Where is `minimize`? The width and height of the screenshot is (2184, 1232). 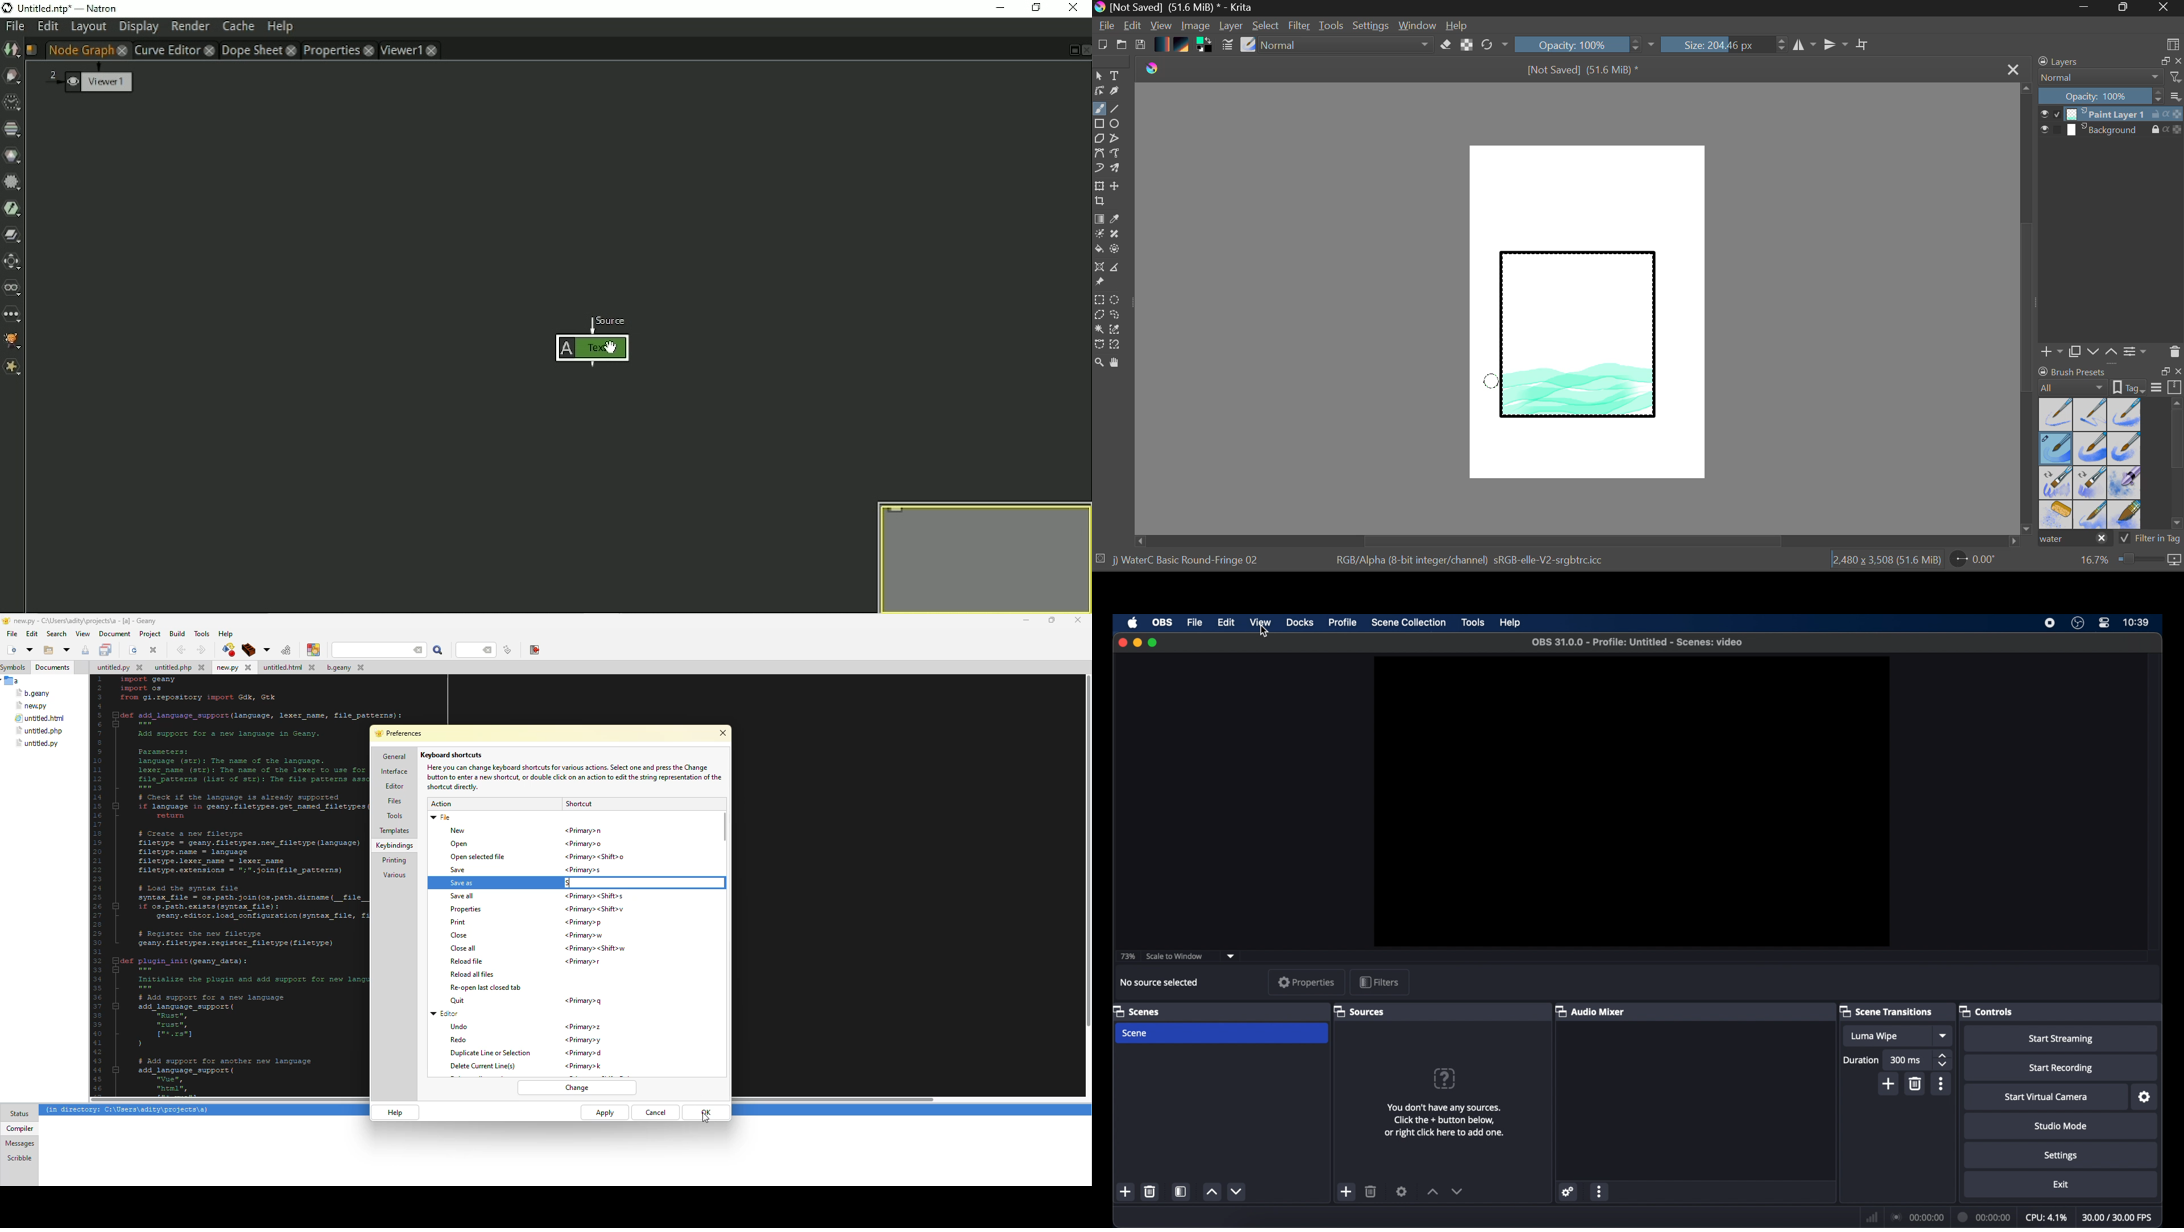
minimize is located at coordinates (1137, 642).